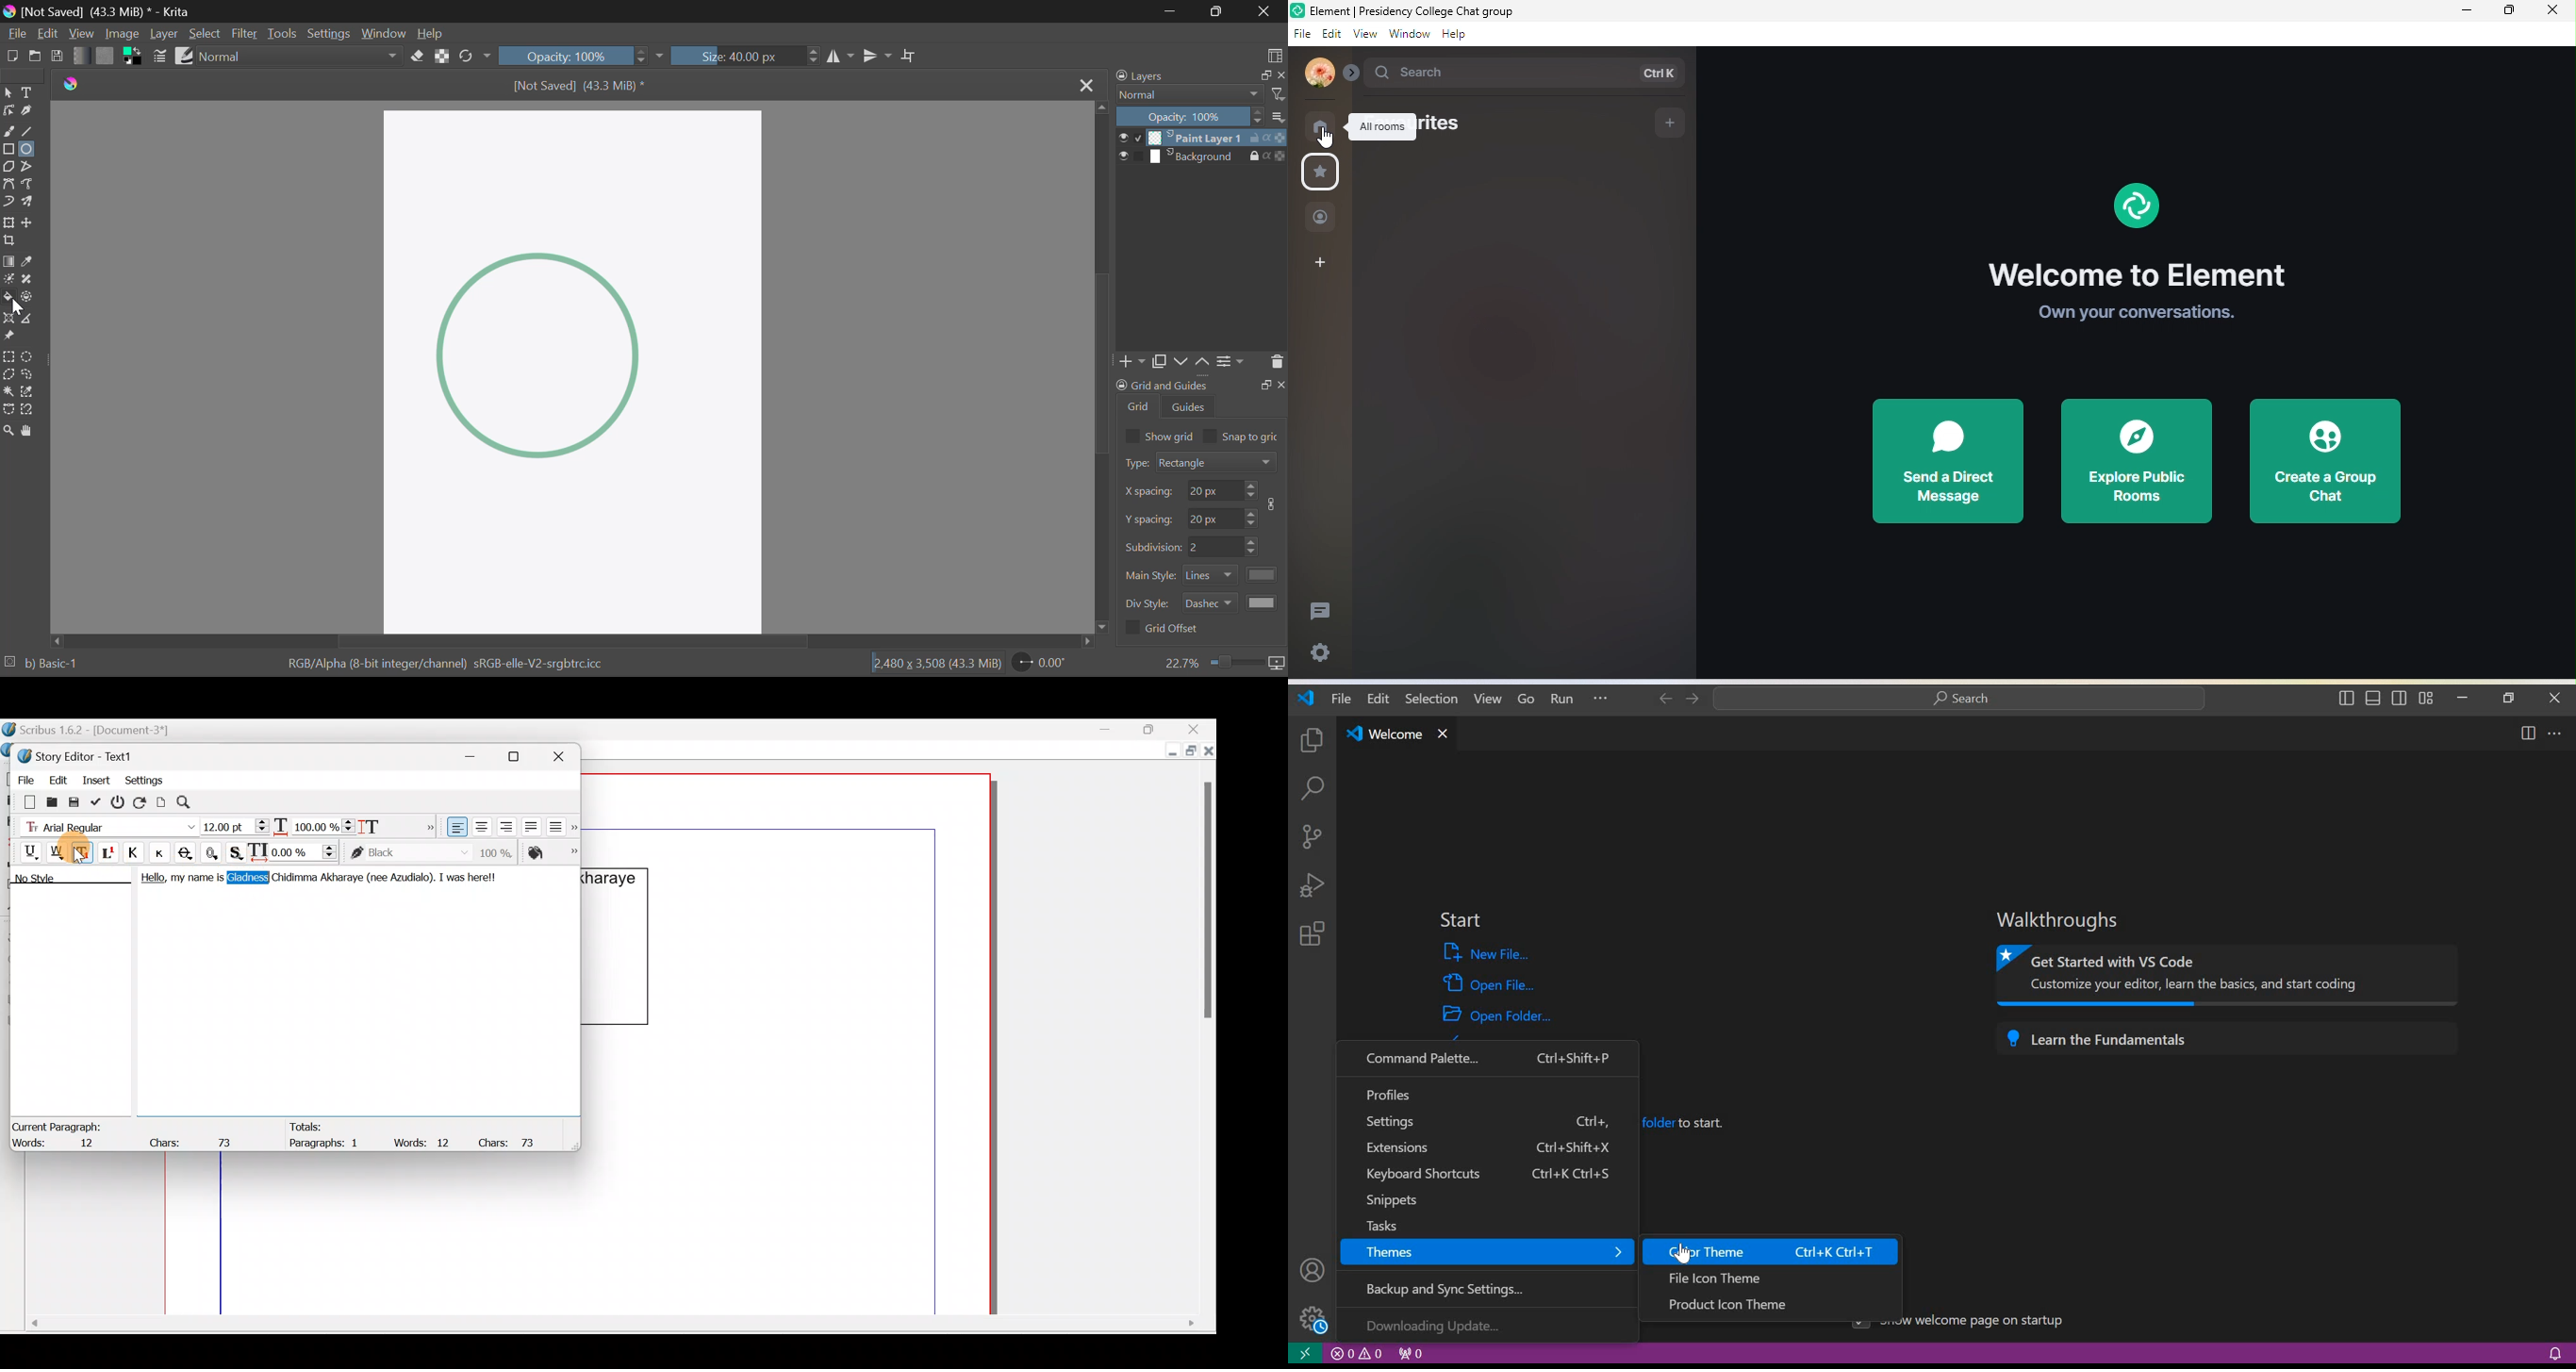  What do you see at coordinates (1452, 734) in the screenshot?
I see `close tab` at bounding box center [1452, 734].